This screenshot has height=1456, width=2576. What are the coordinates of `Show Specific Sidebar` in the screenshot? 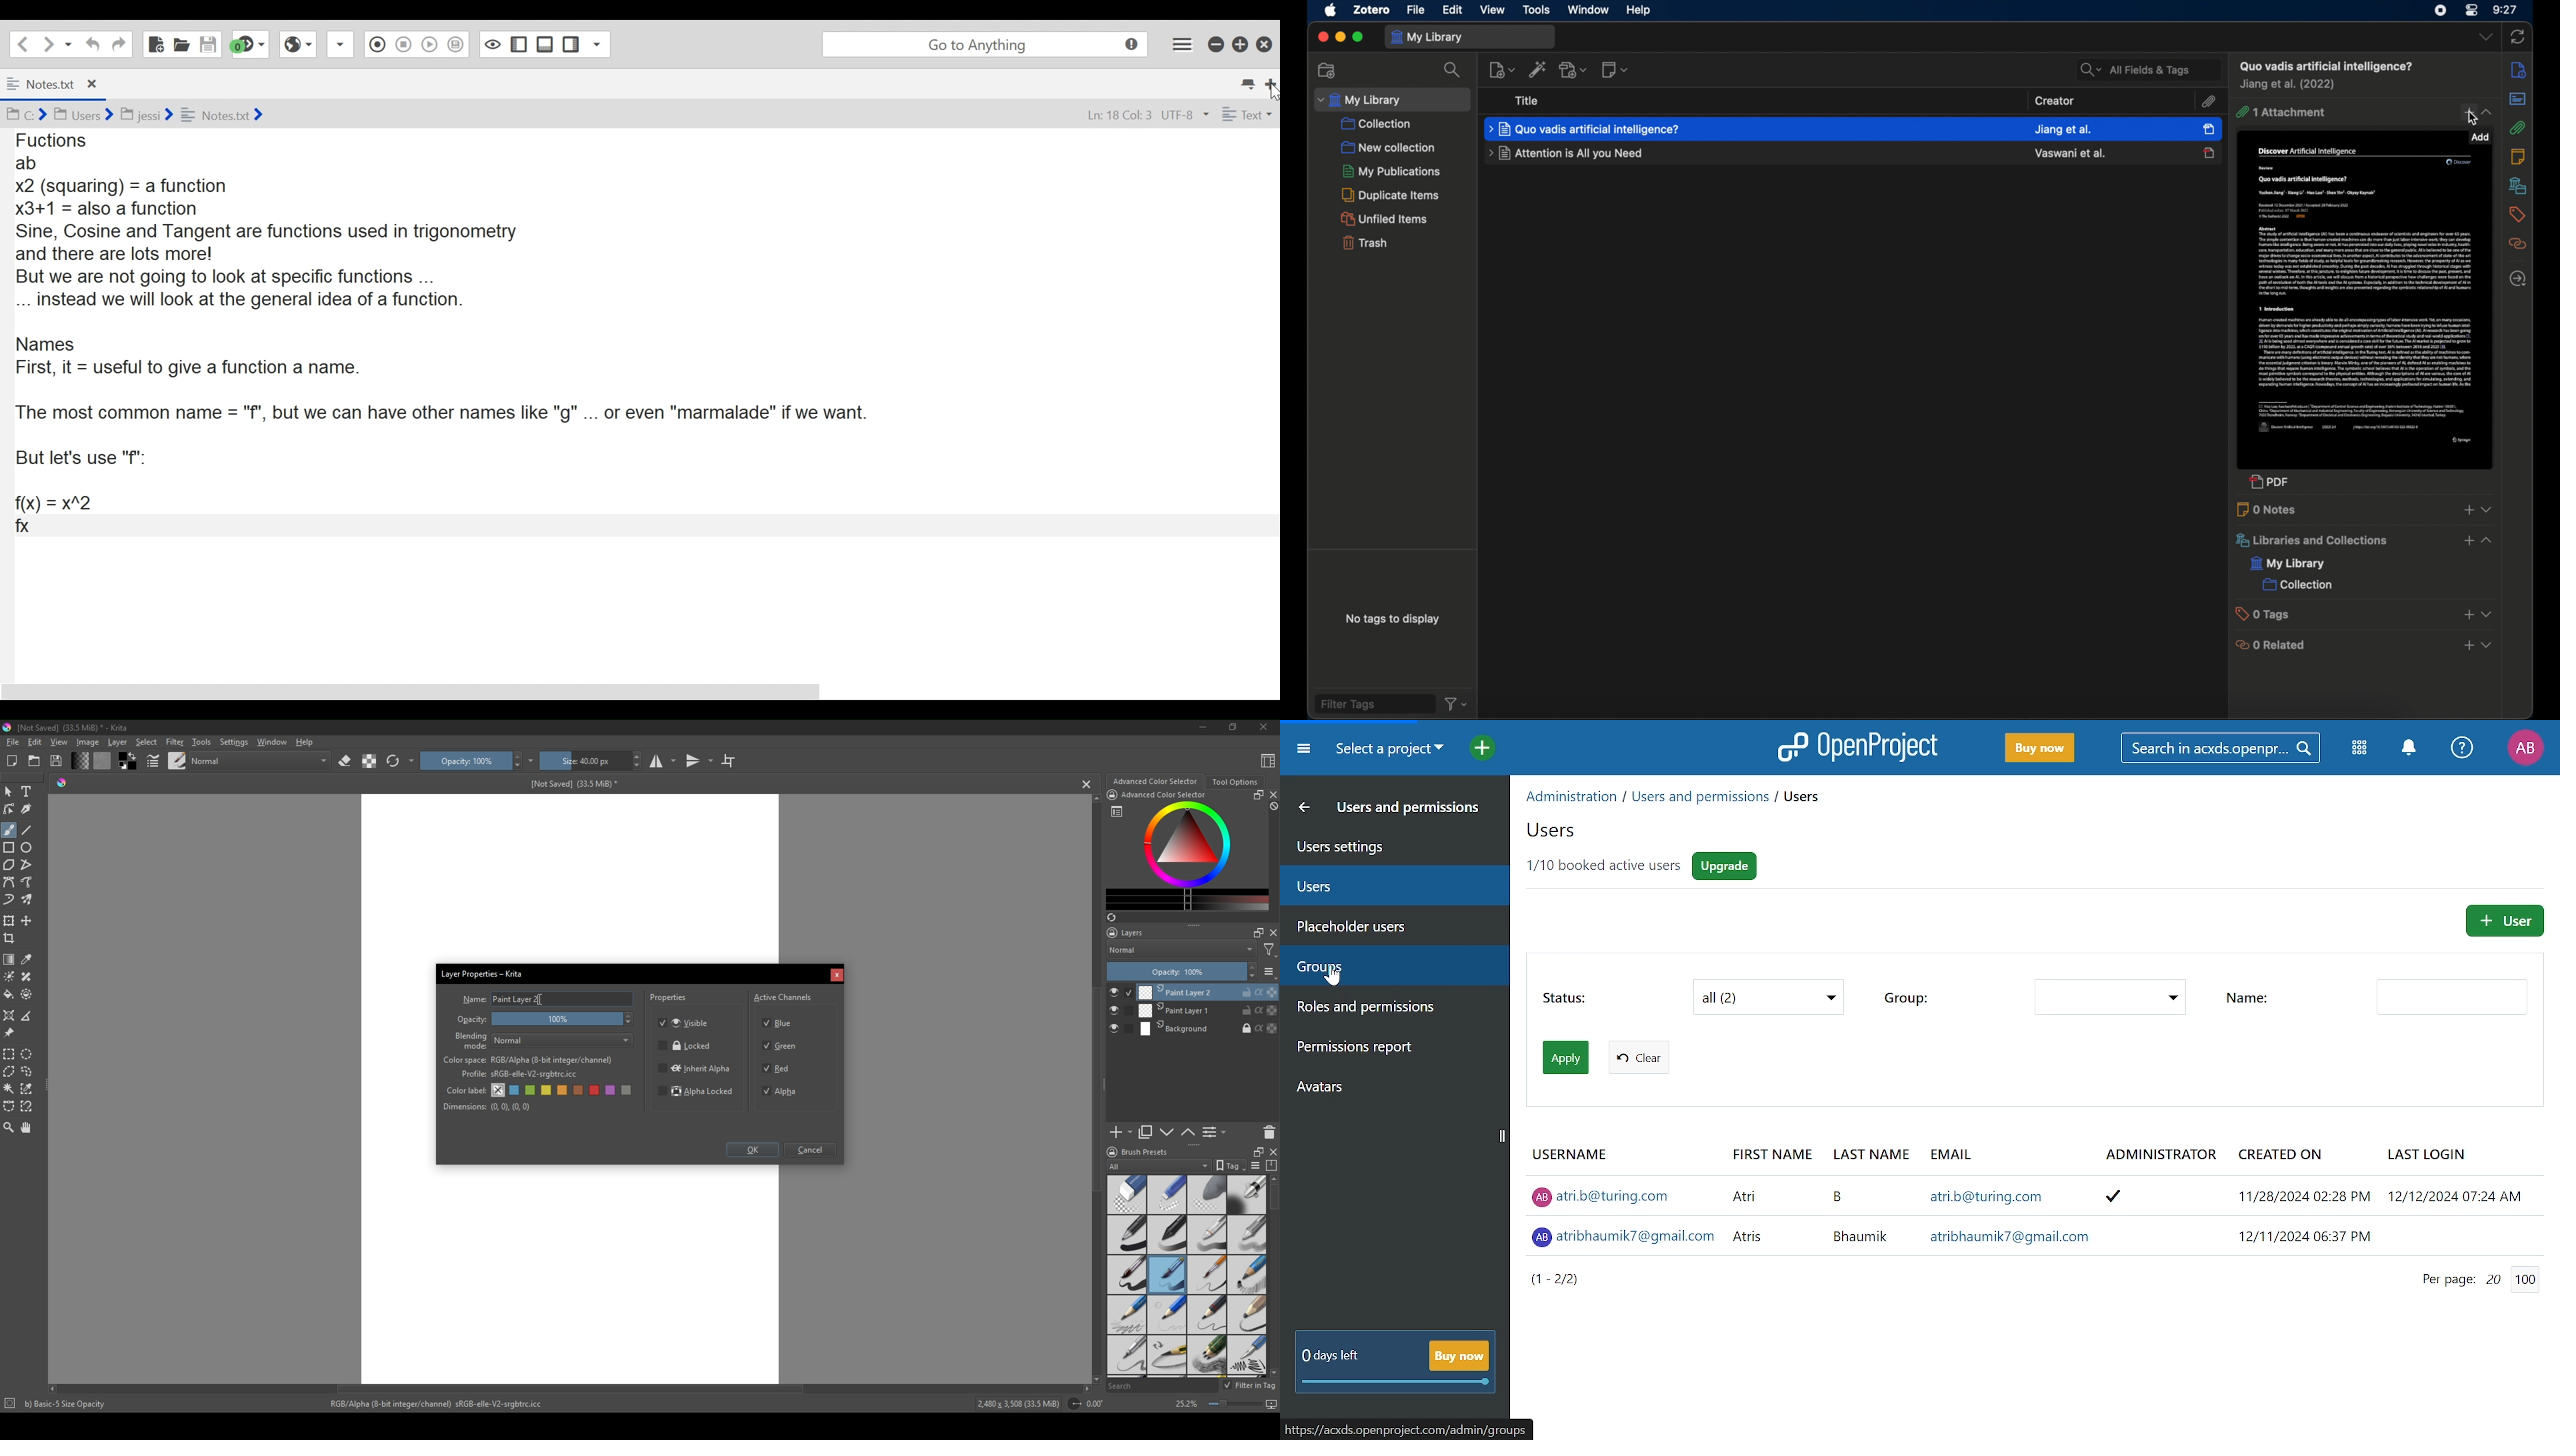 It's located at (601, 44).